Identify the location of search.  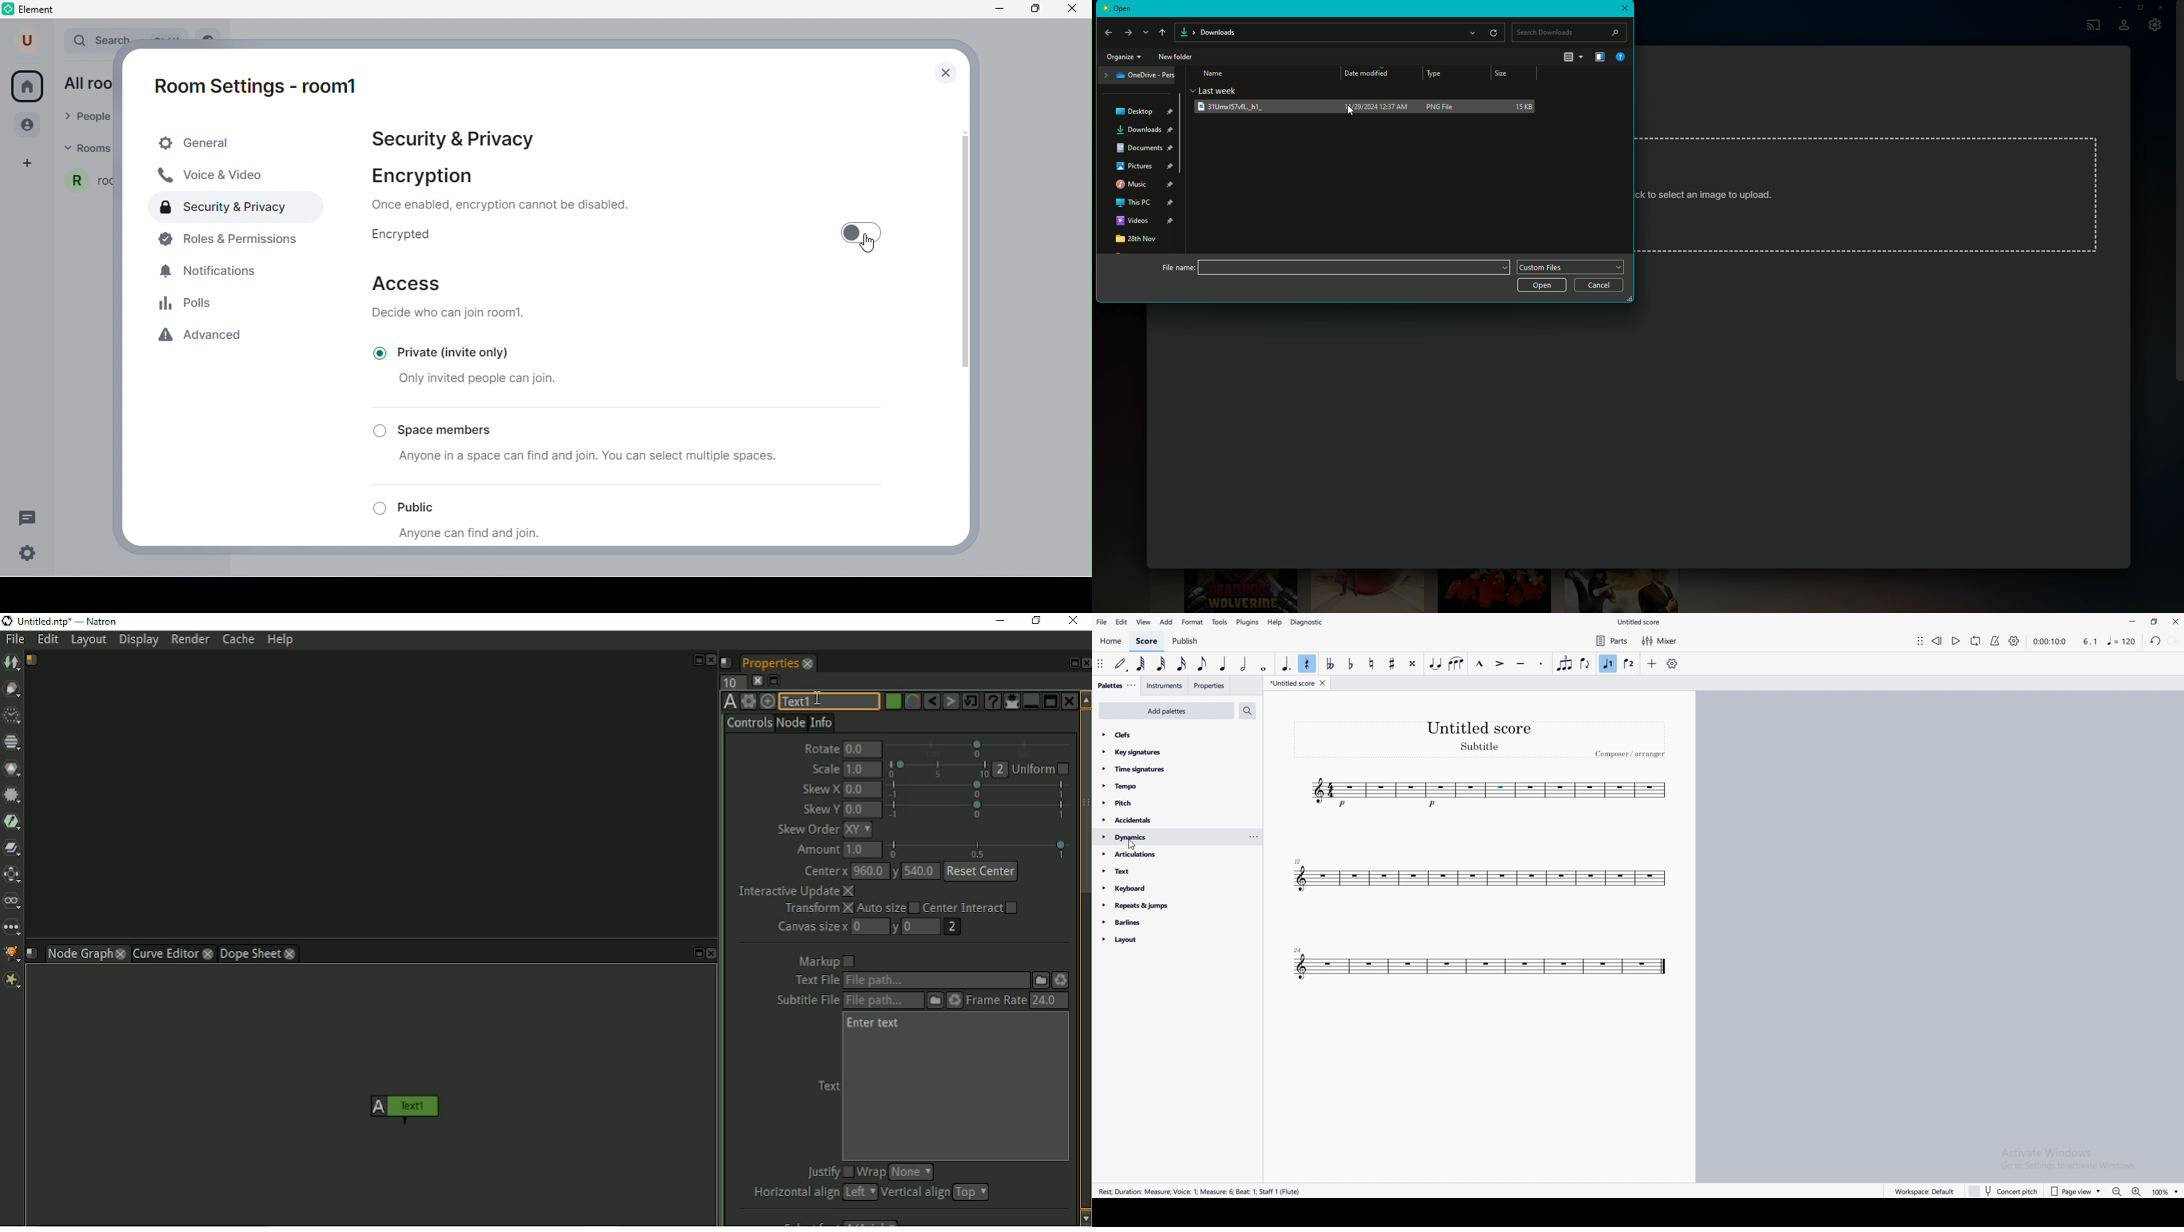
(1247, 710).